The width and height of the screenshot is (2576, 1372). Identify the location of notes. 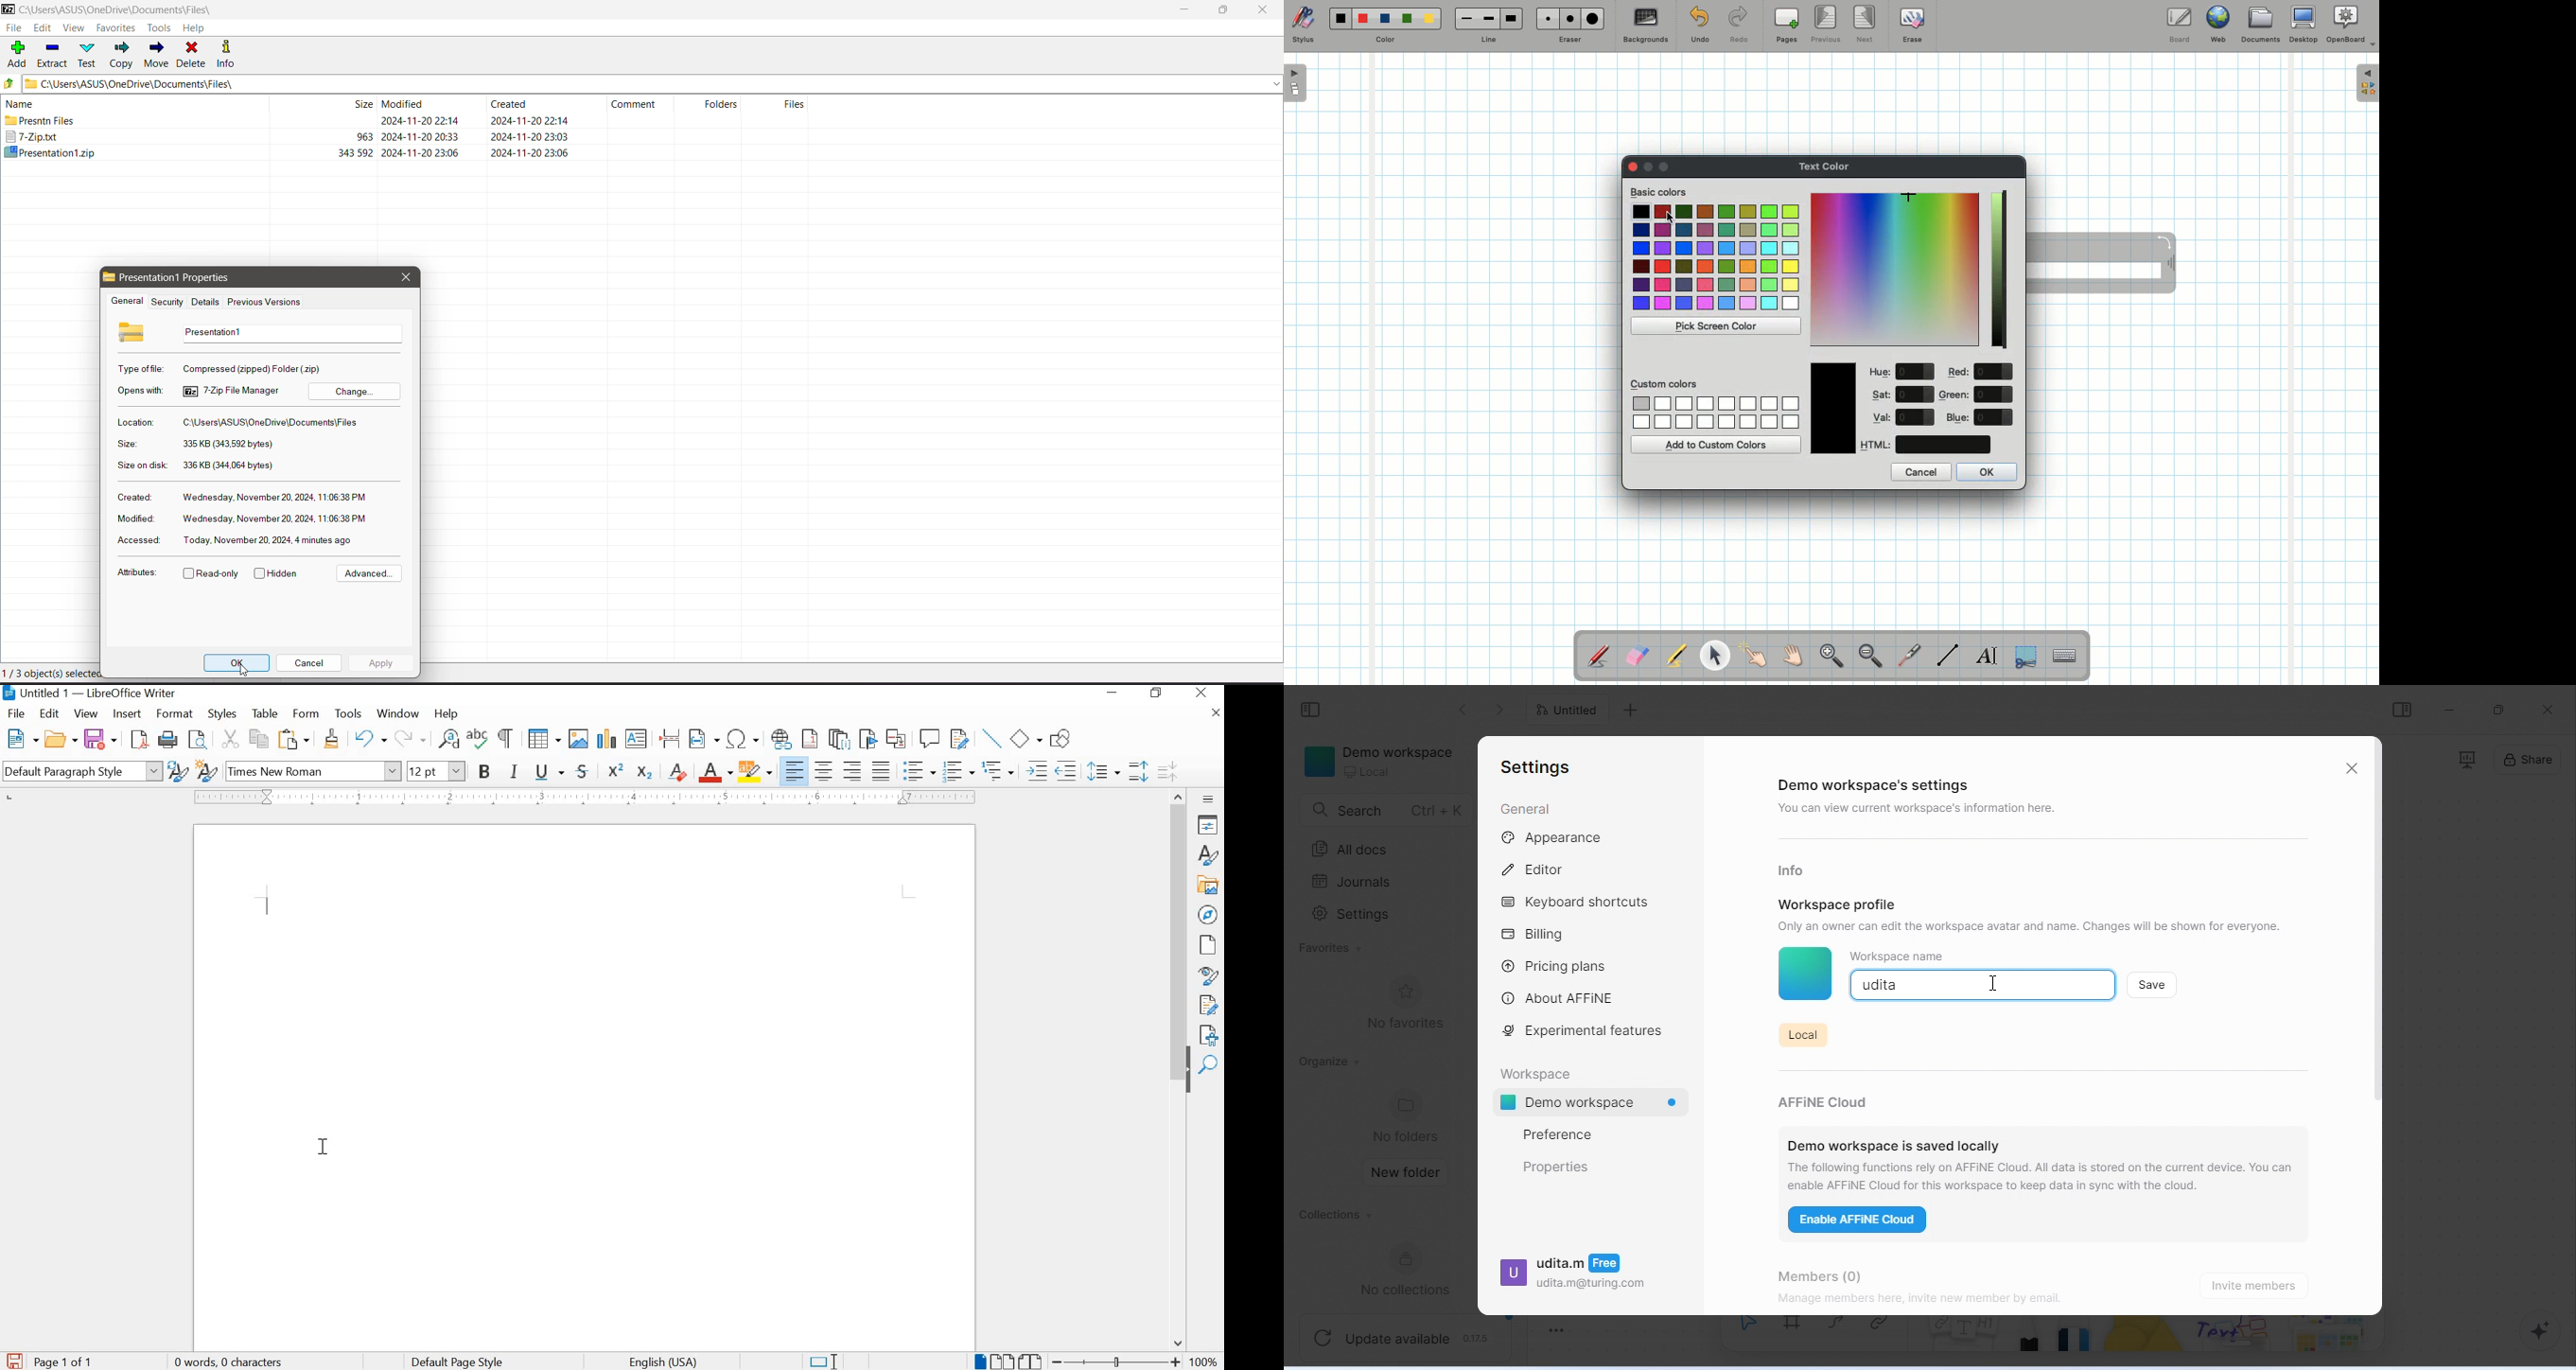
(1964, 1343).